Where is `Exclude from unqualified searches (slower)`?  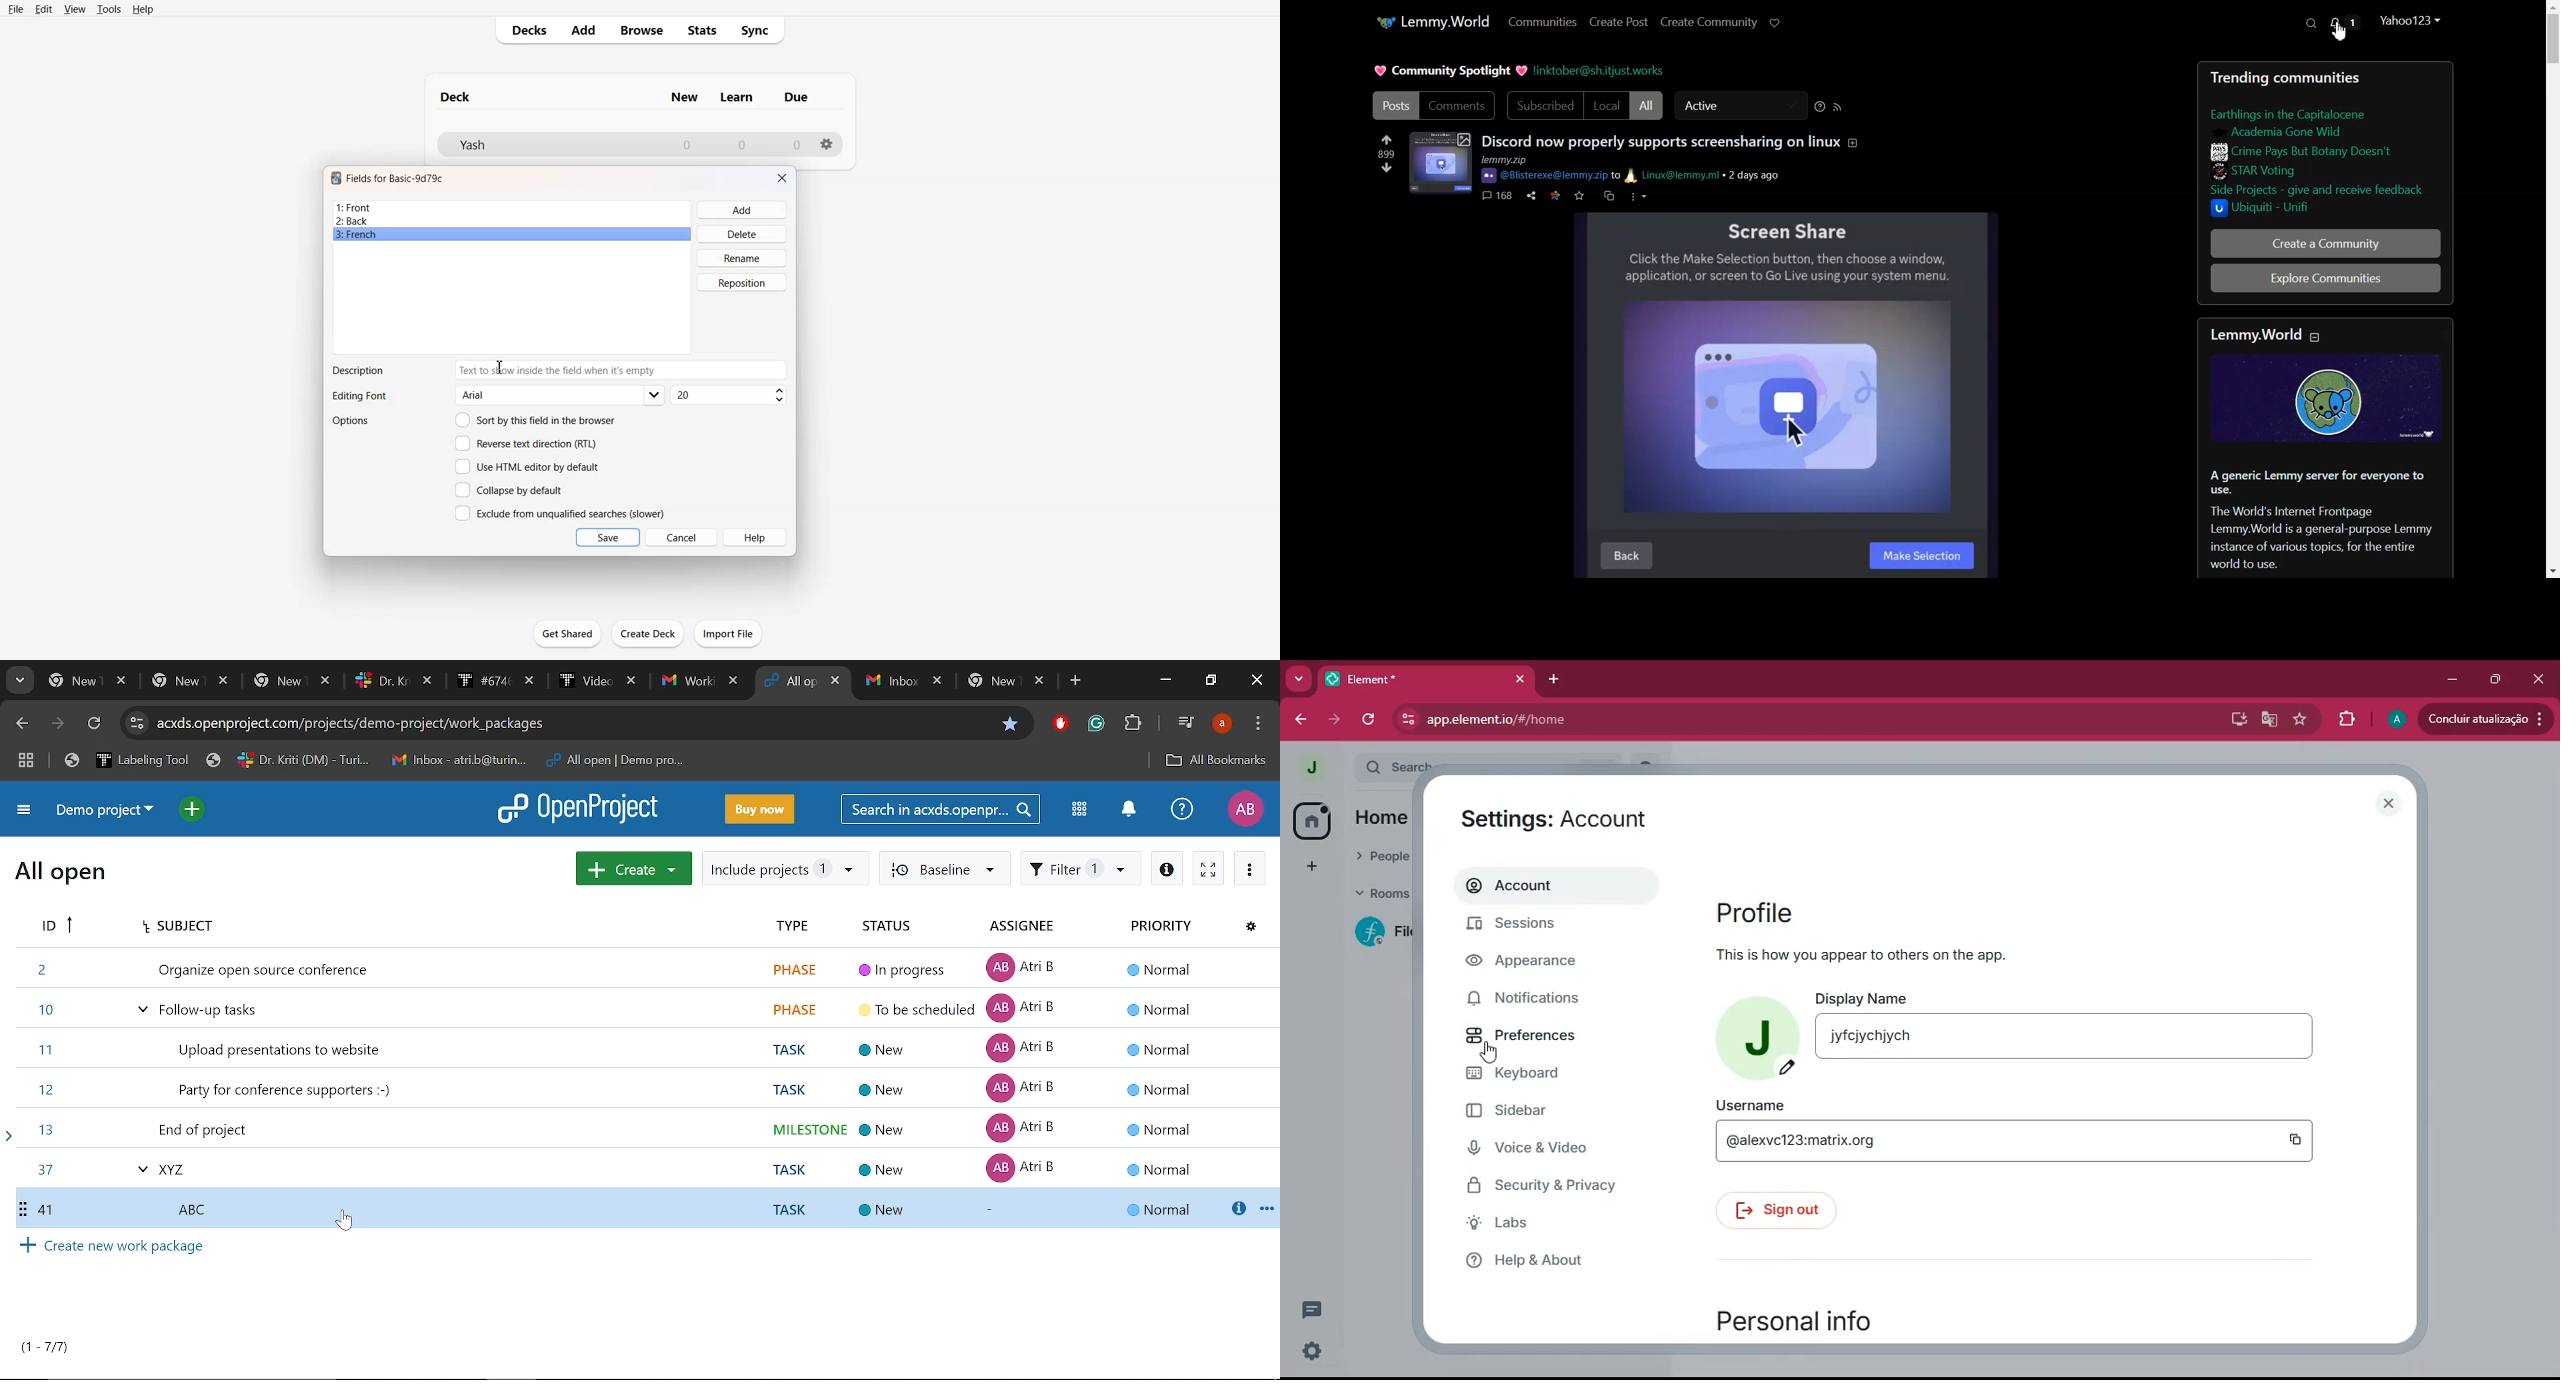 Exclude from unqualified searches (slower) is located at coordinates (559, 513).